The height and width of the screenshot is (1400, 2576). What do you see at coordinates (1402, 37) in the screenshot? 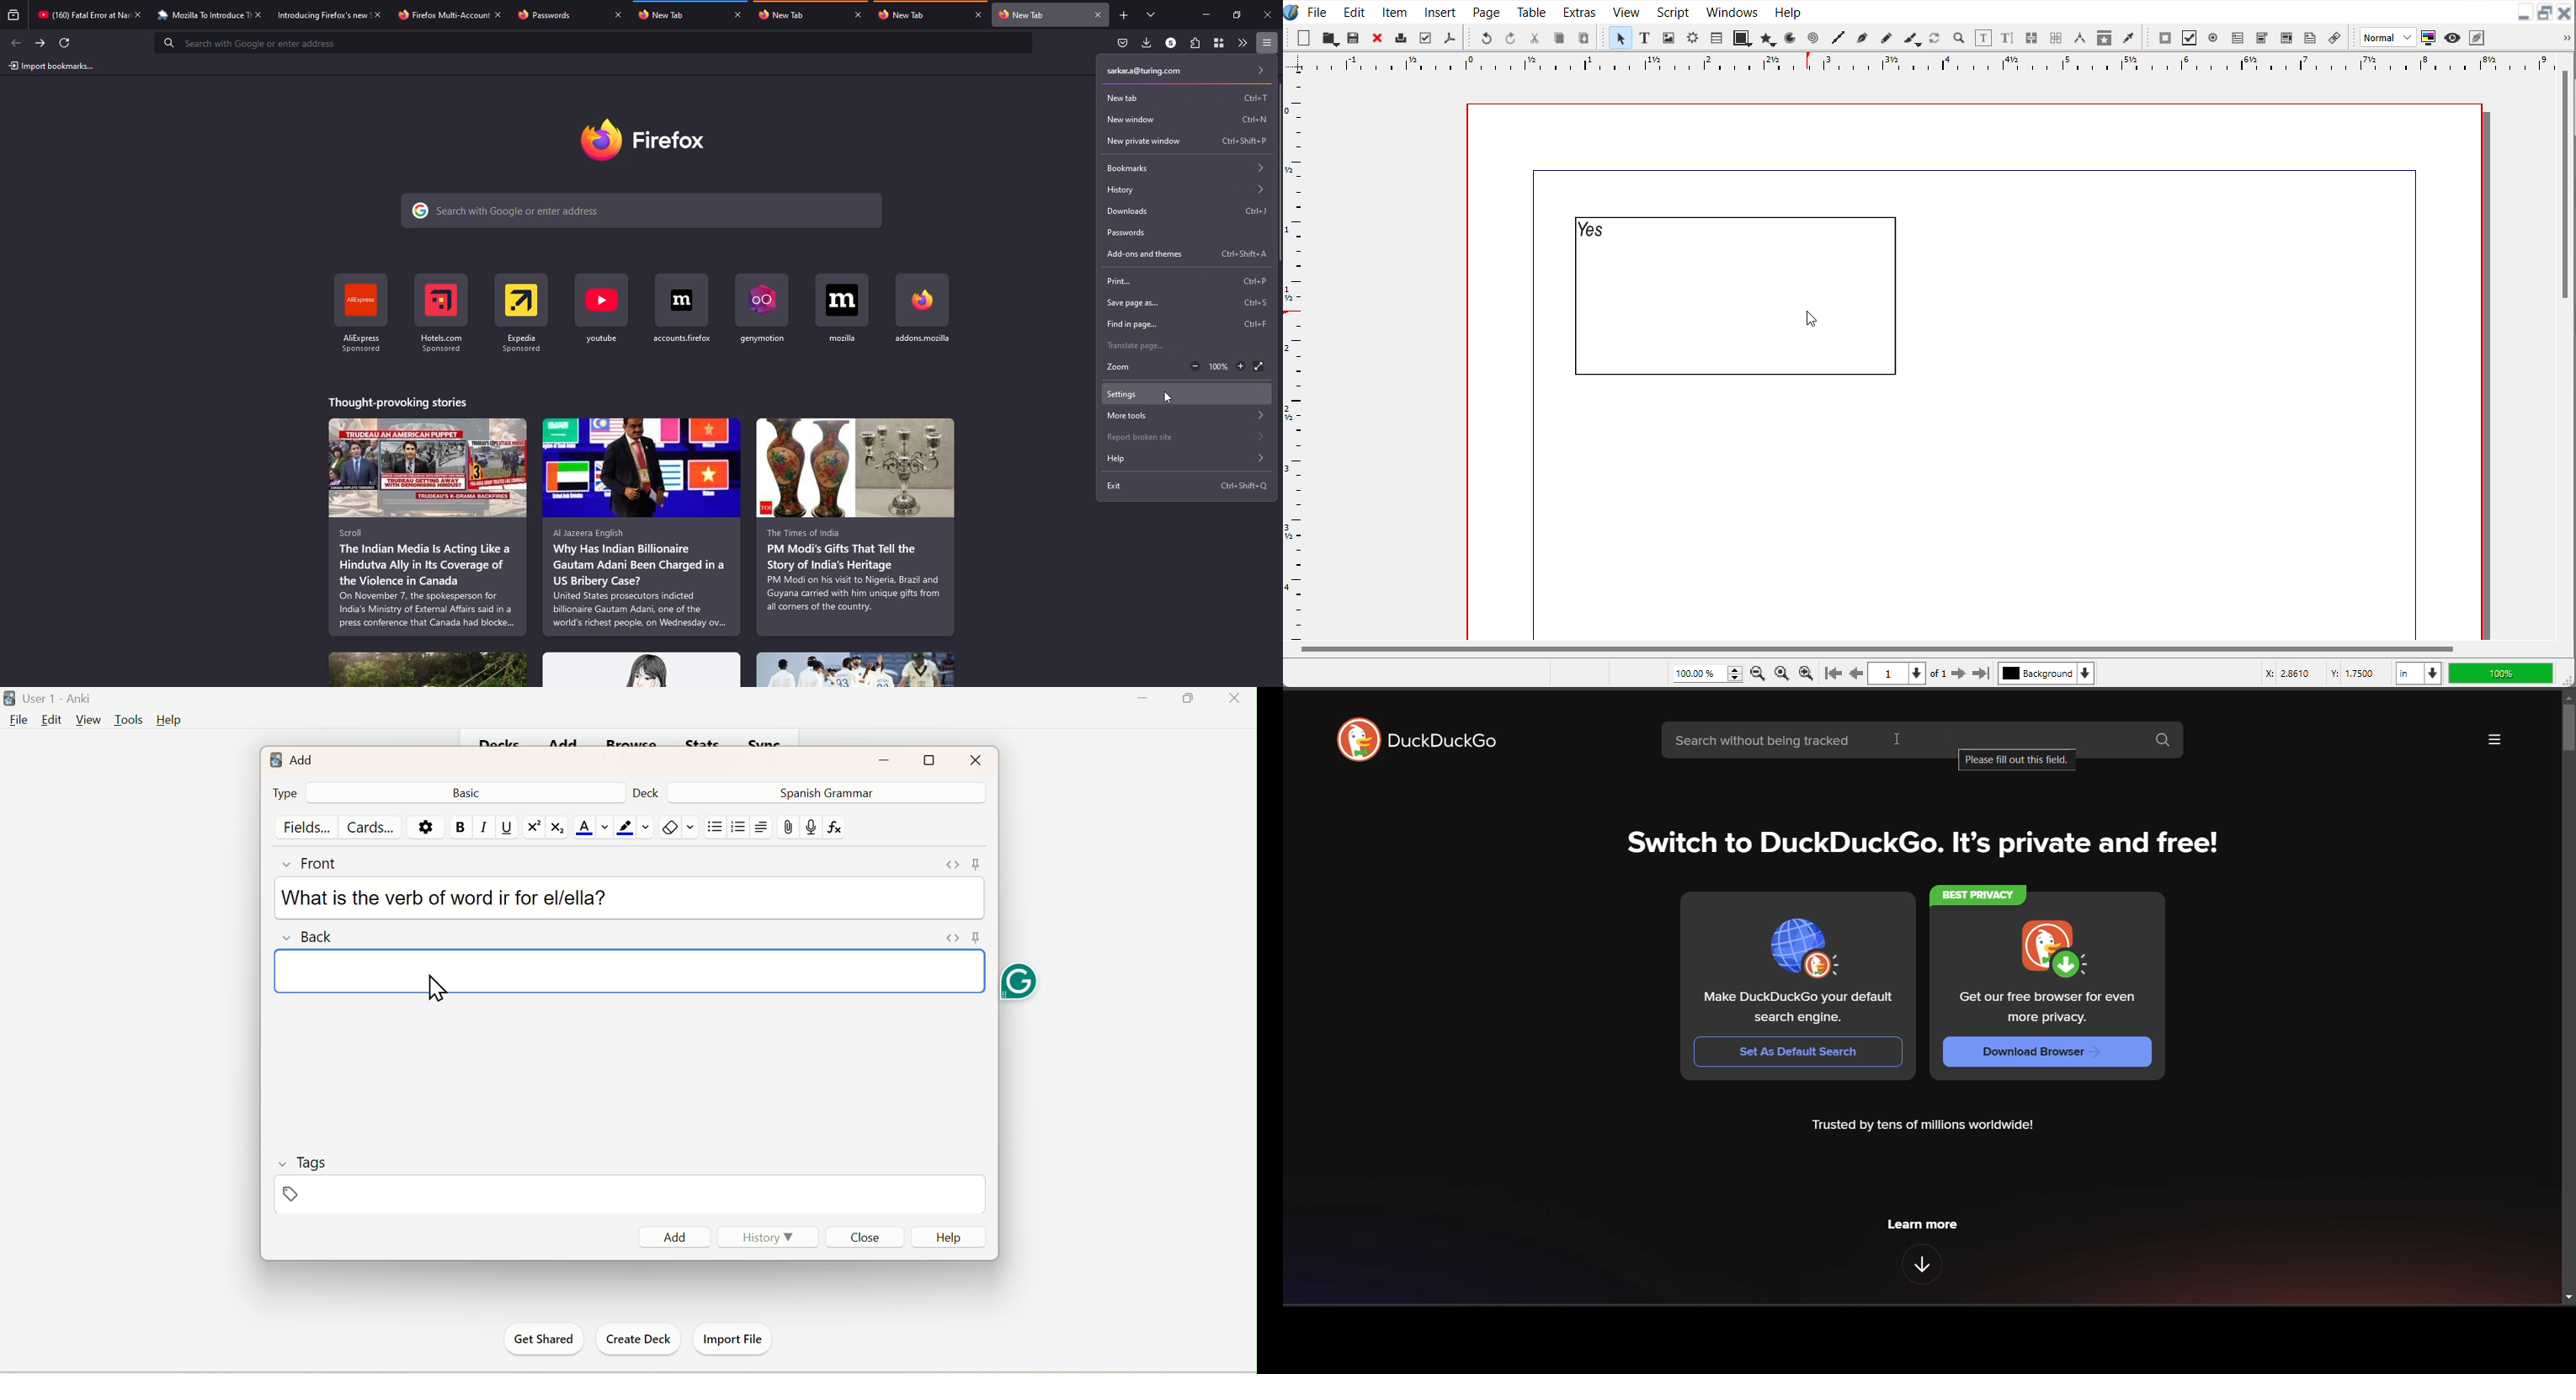
I see `Print` at bounding box center [1402, 37].